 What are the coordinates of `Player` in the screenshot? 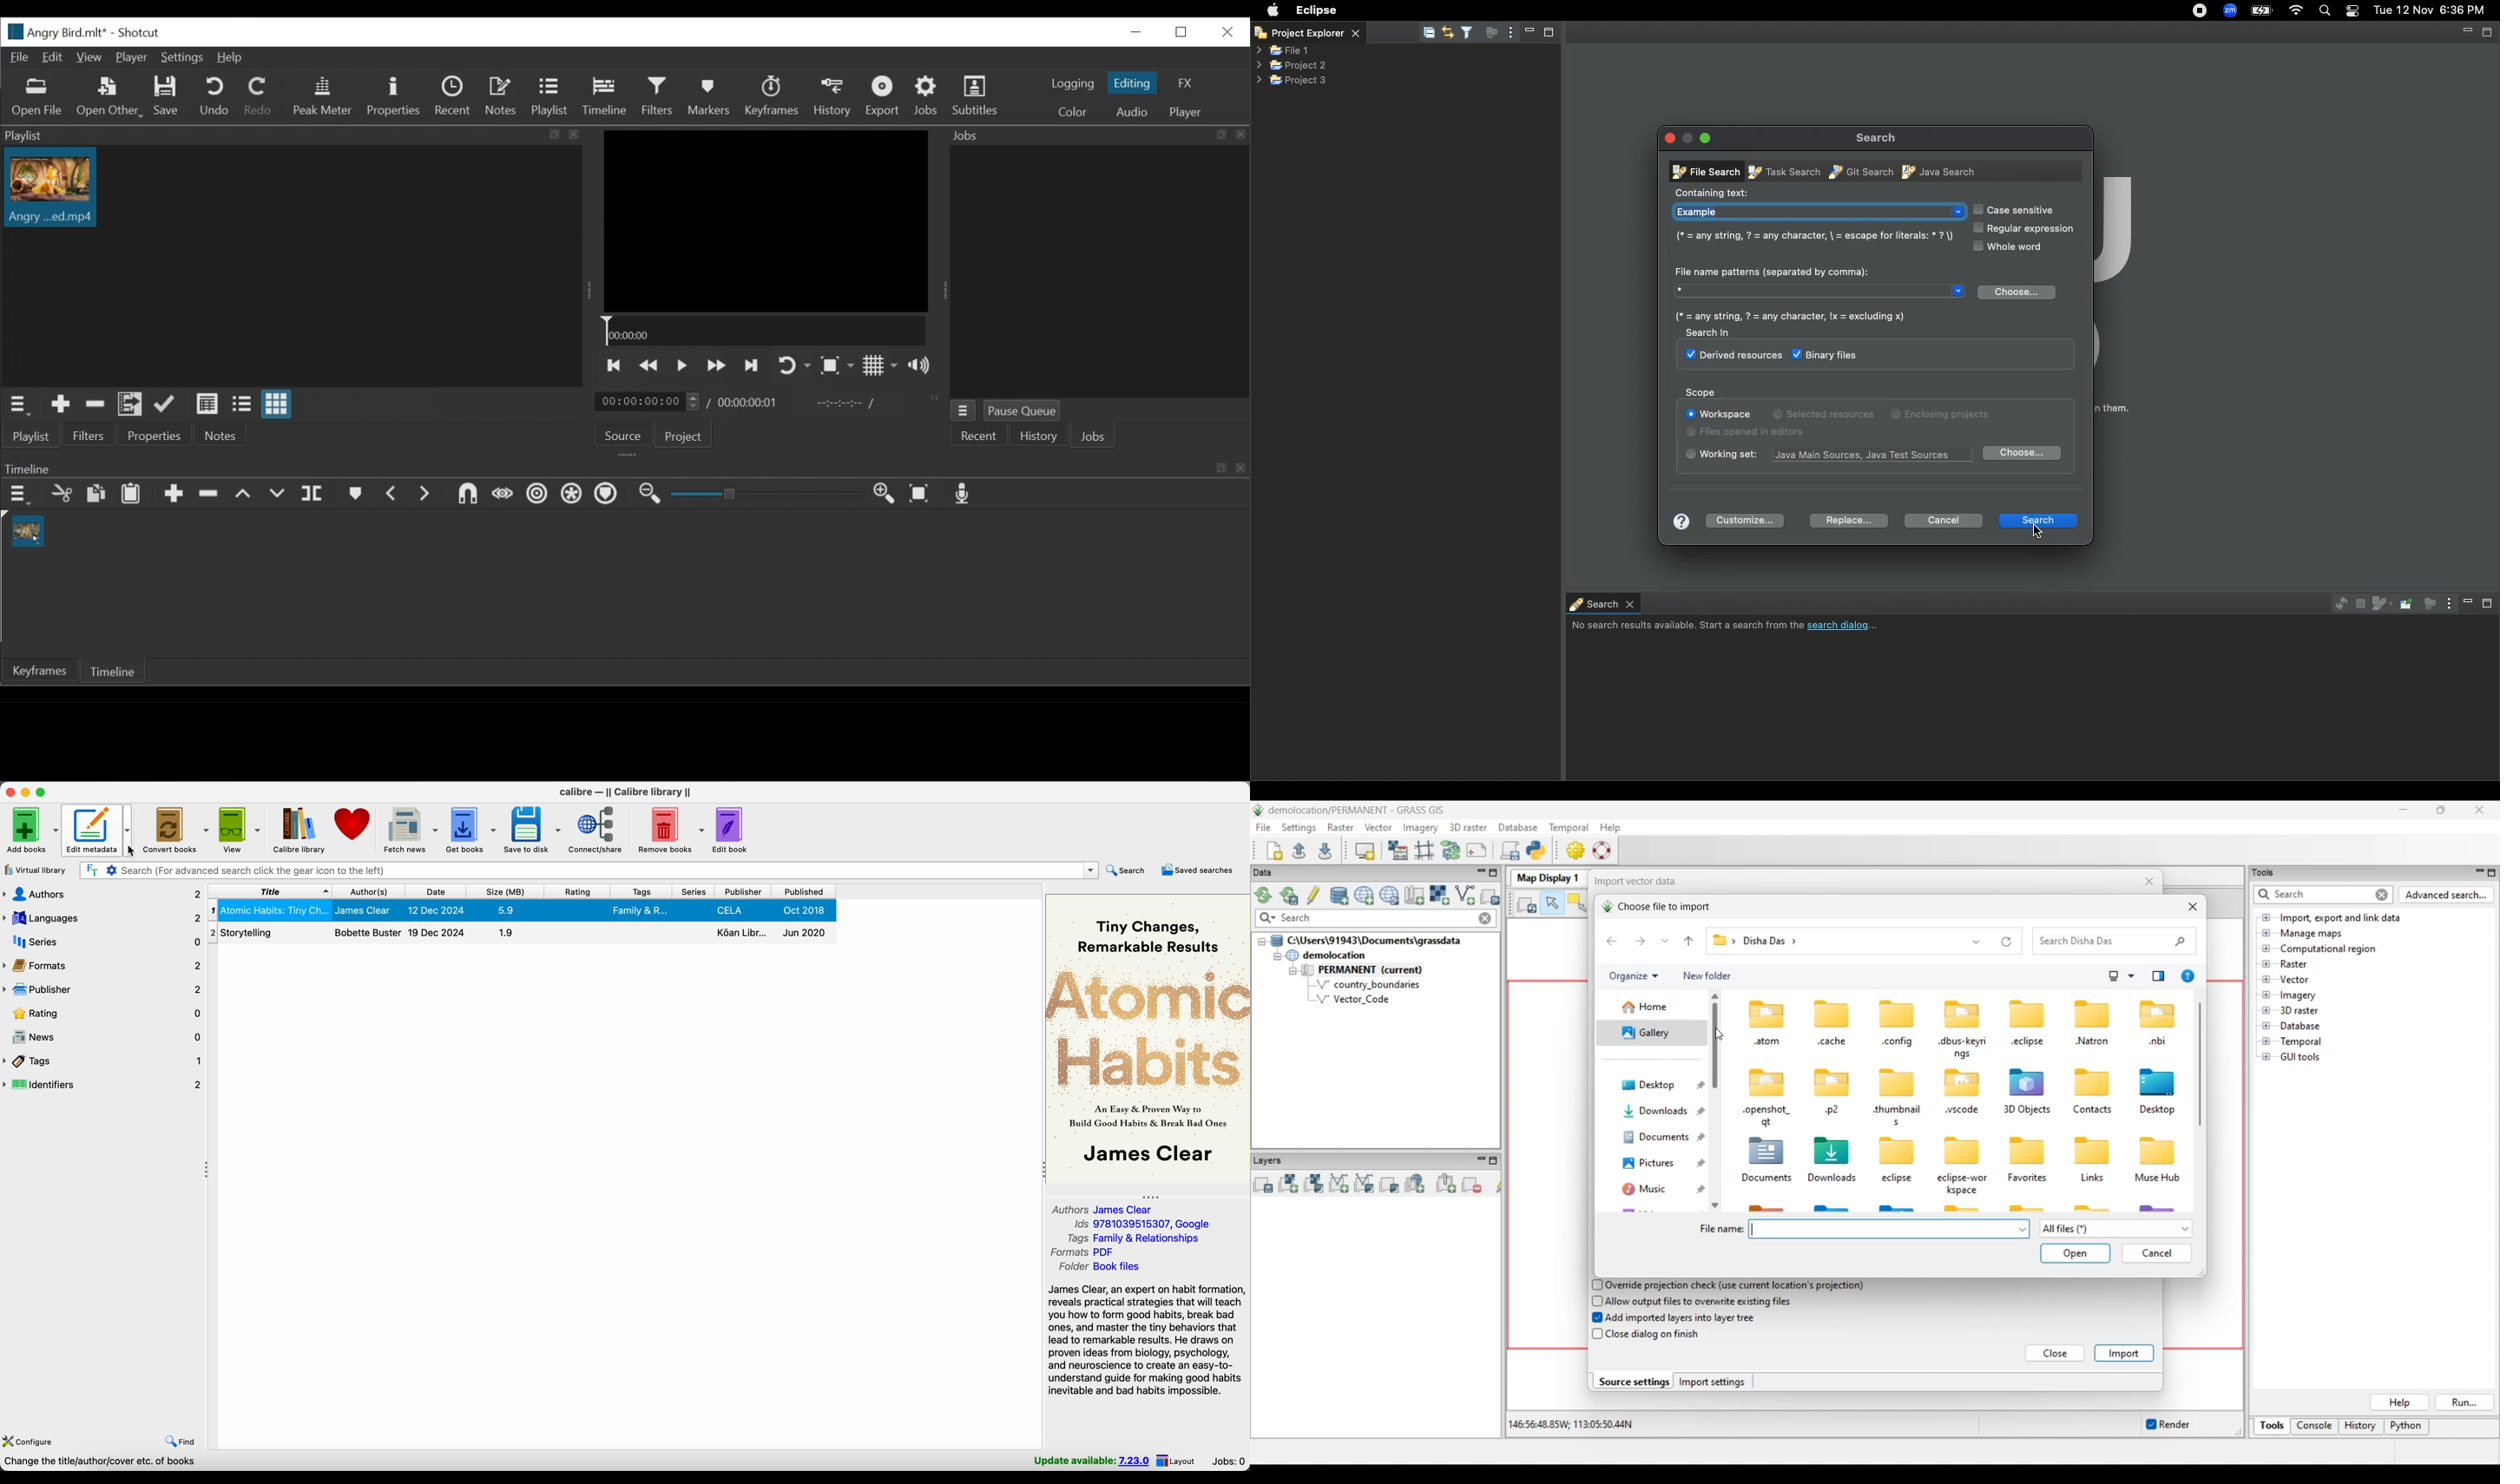 It's located at (1186, 113).